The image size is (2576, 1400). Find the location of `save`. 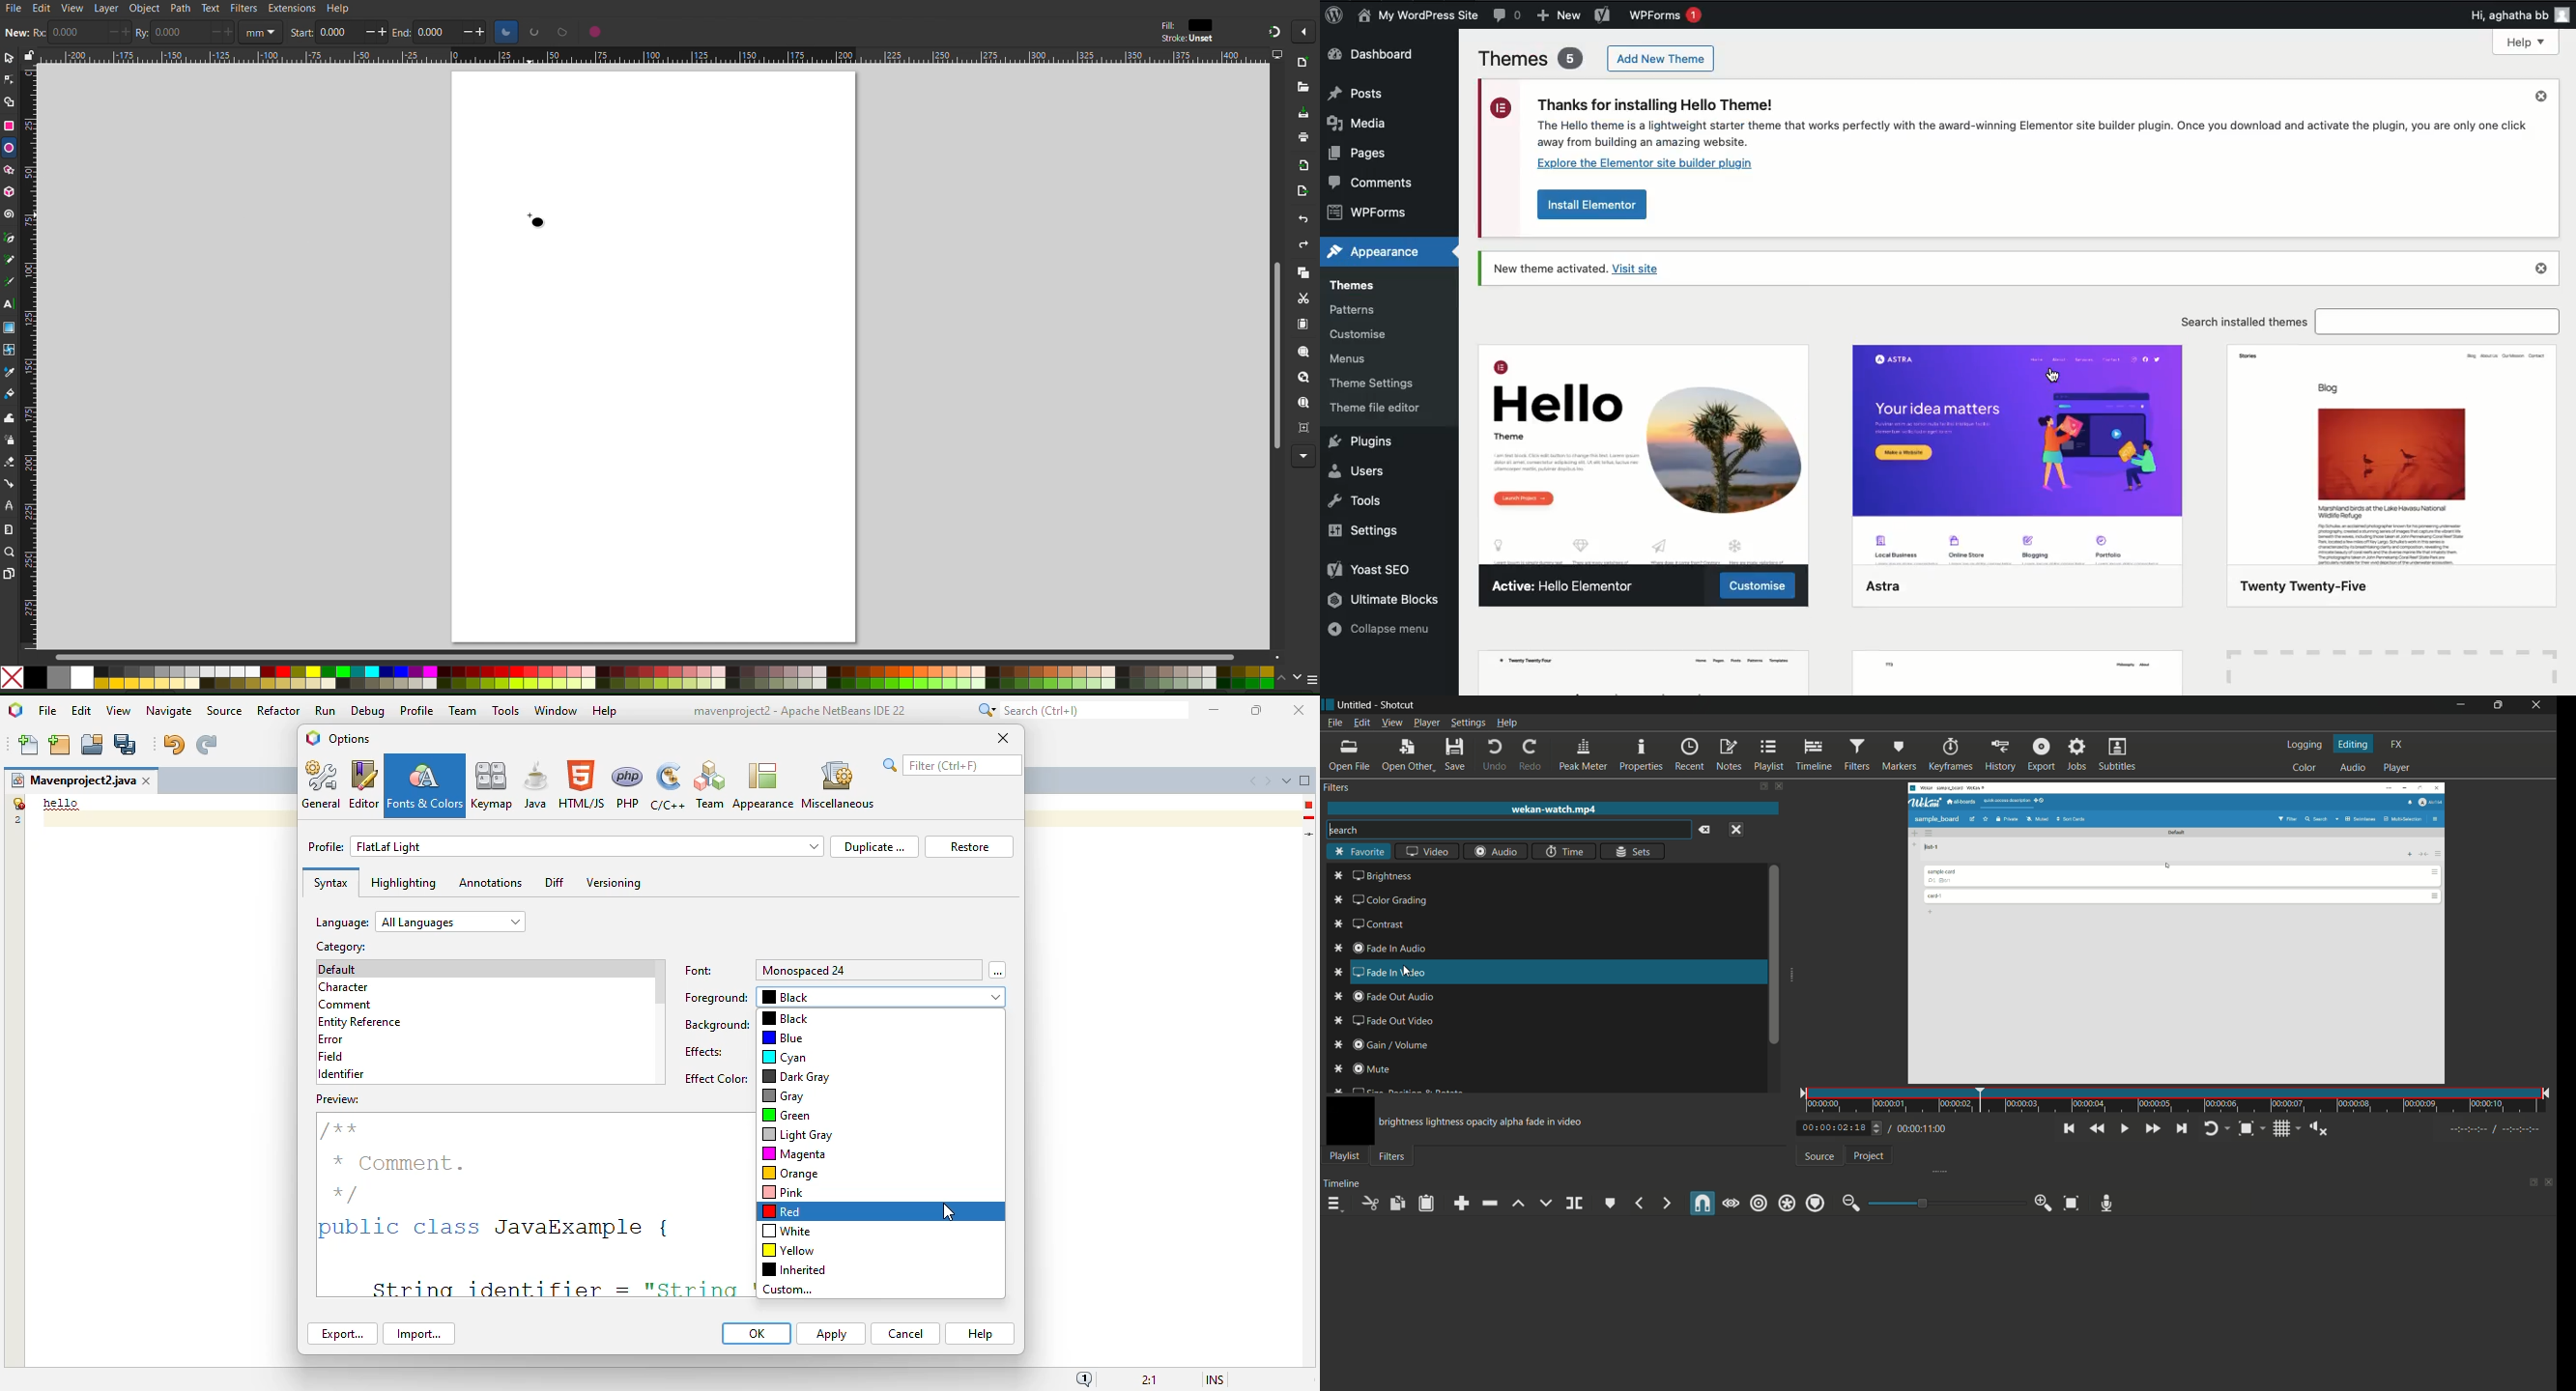

save is located at coordinates (1454, 753).